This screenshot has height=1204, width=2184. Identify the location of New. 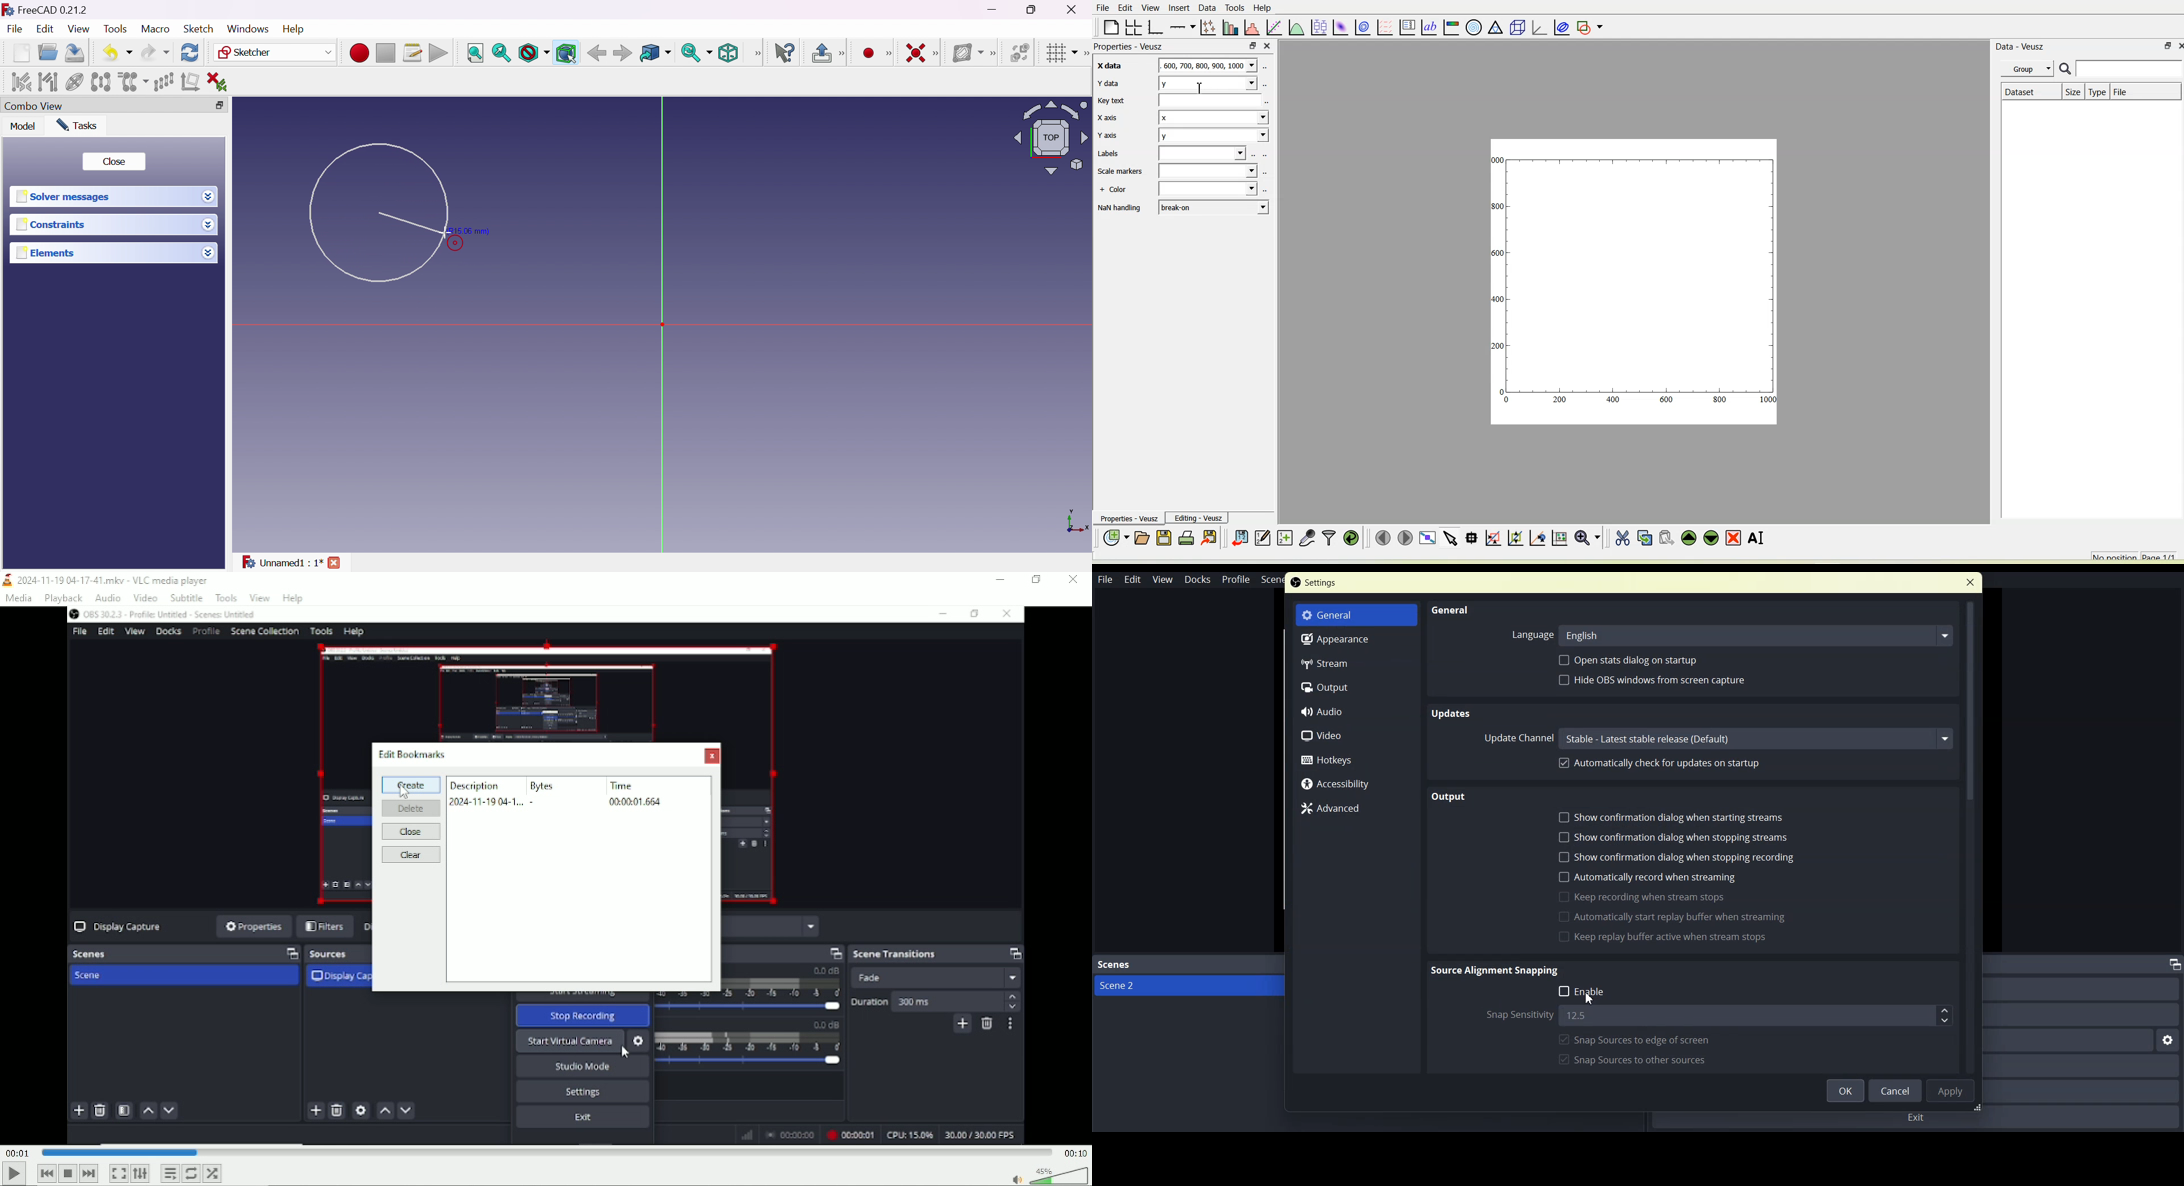
(22, 52).